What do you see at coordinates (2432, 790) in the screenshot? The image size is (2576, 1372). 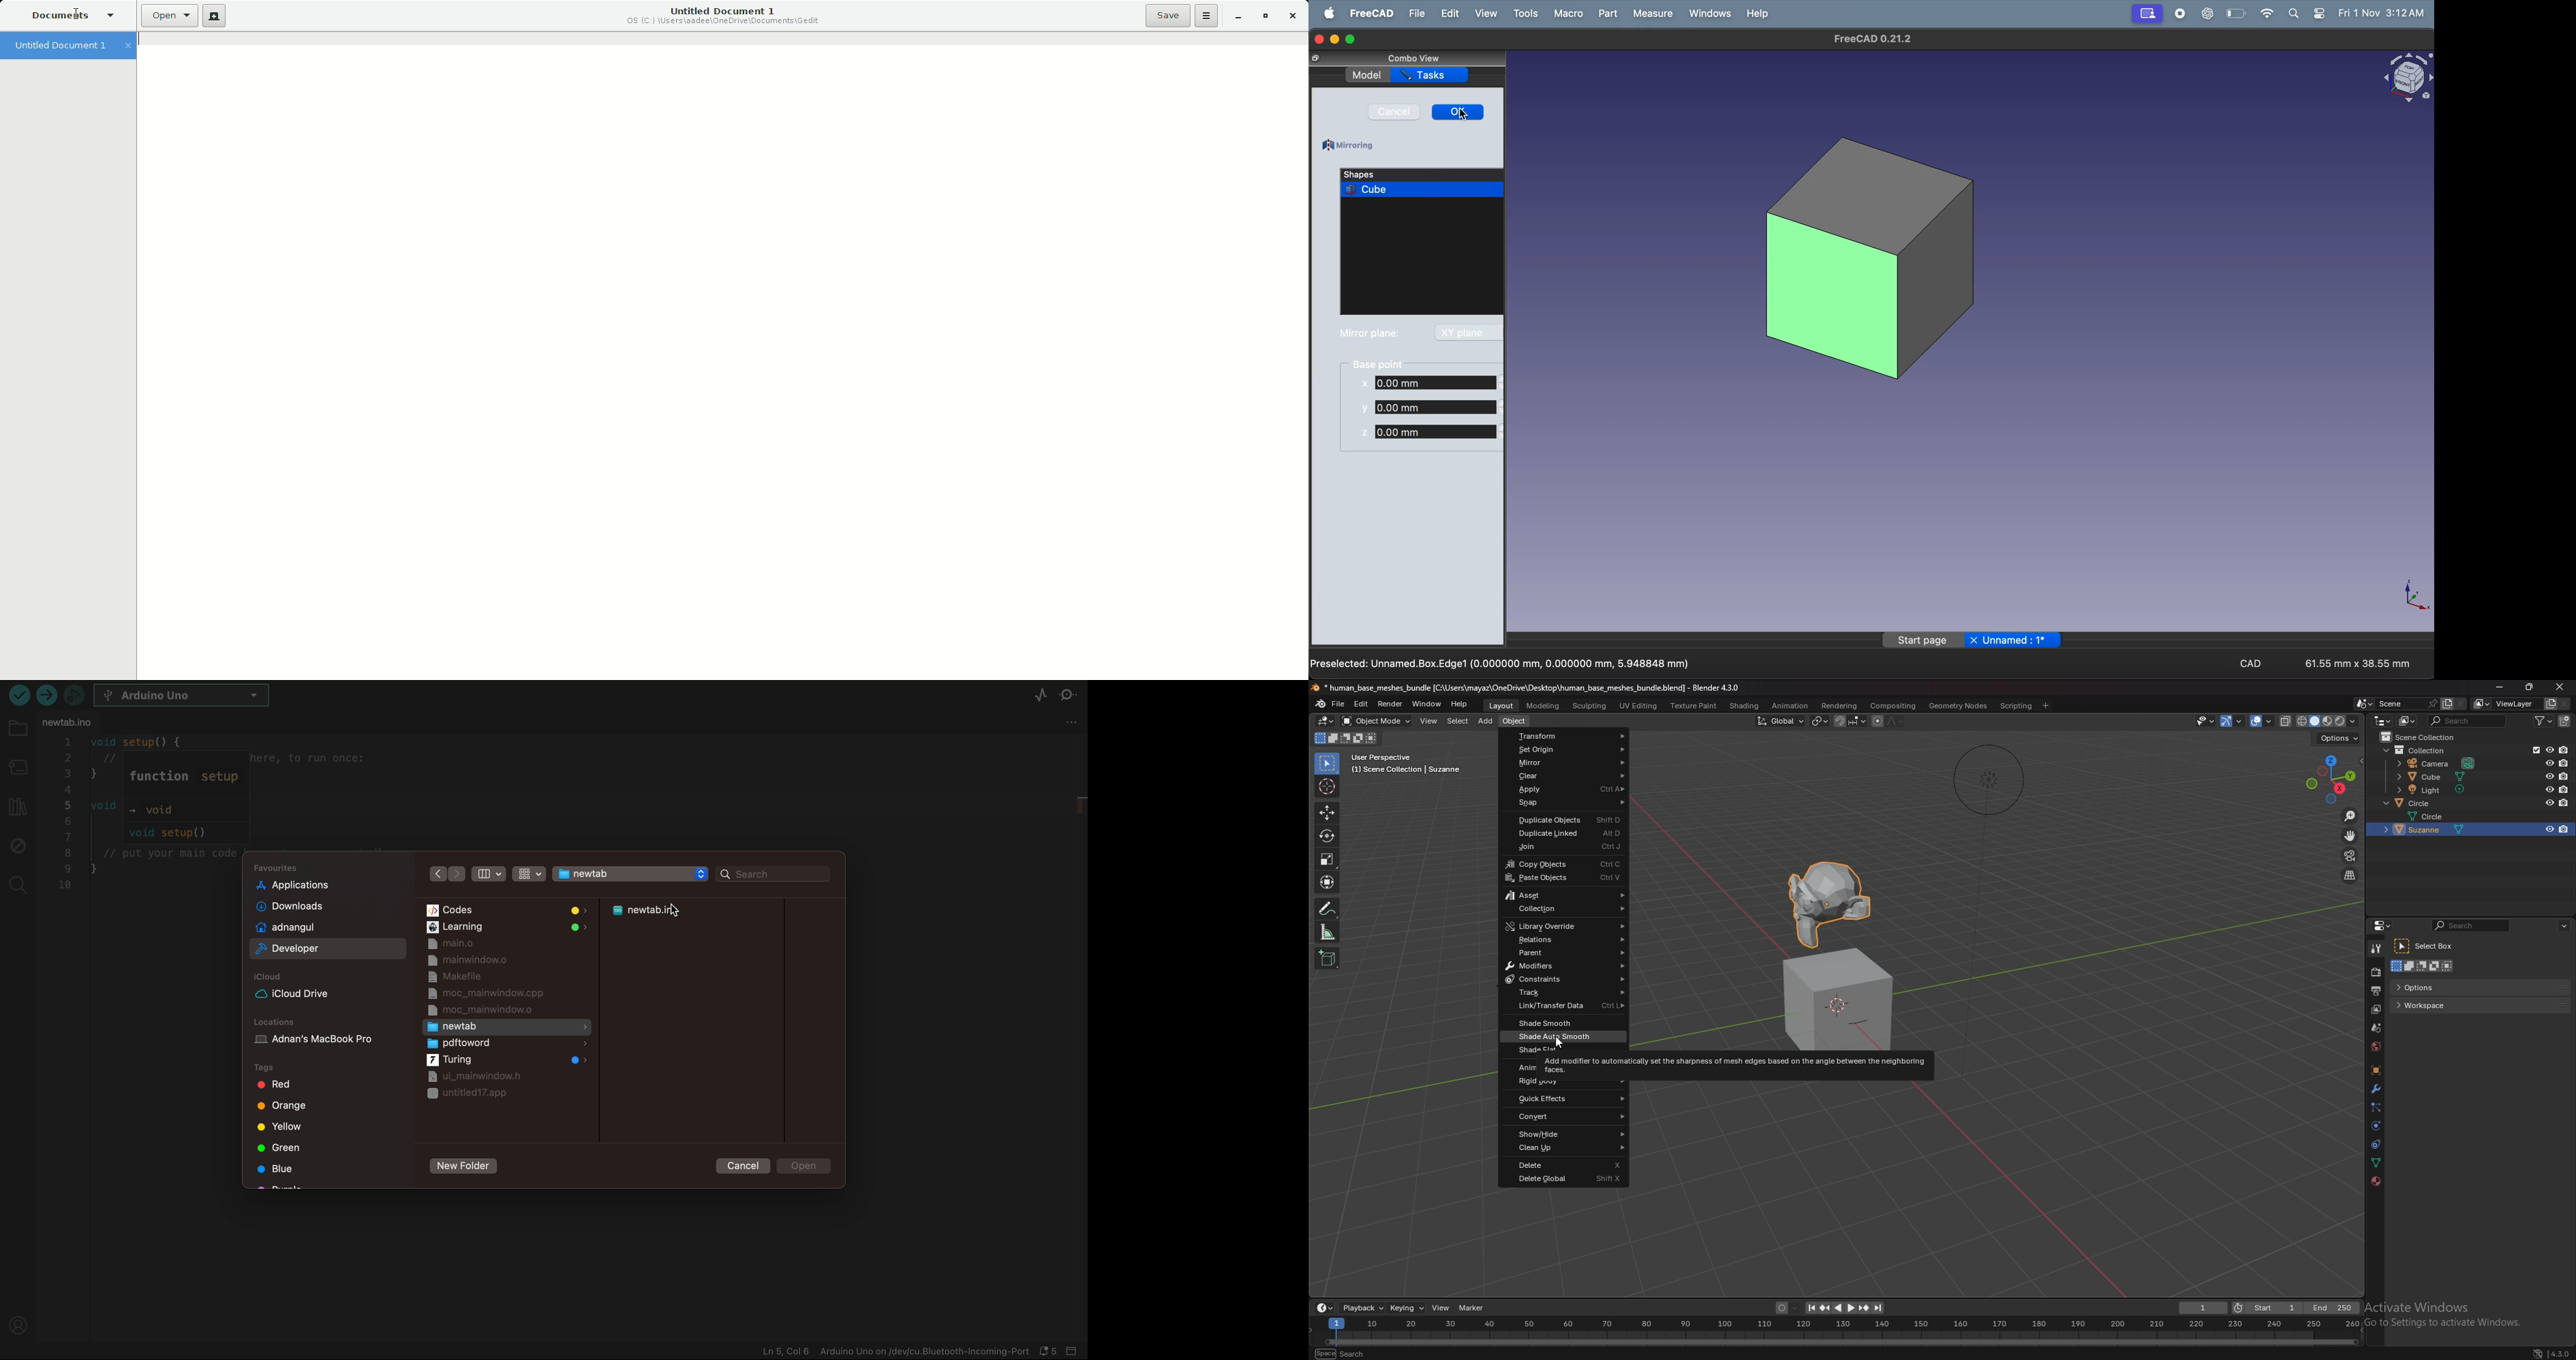 I see `light` at bounding box center [2432, 790].